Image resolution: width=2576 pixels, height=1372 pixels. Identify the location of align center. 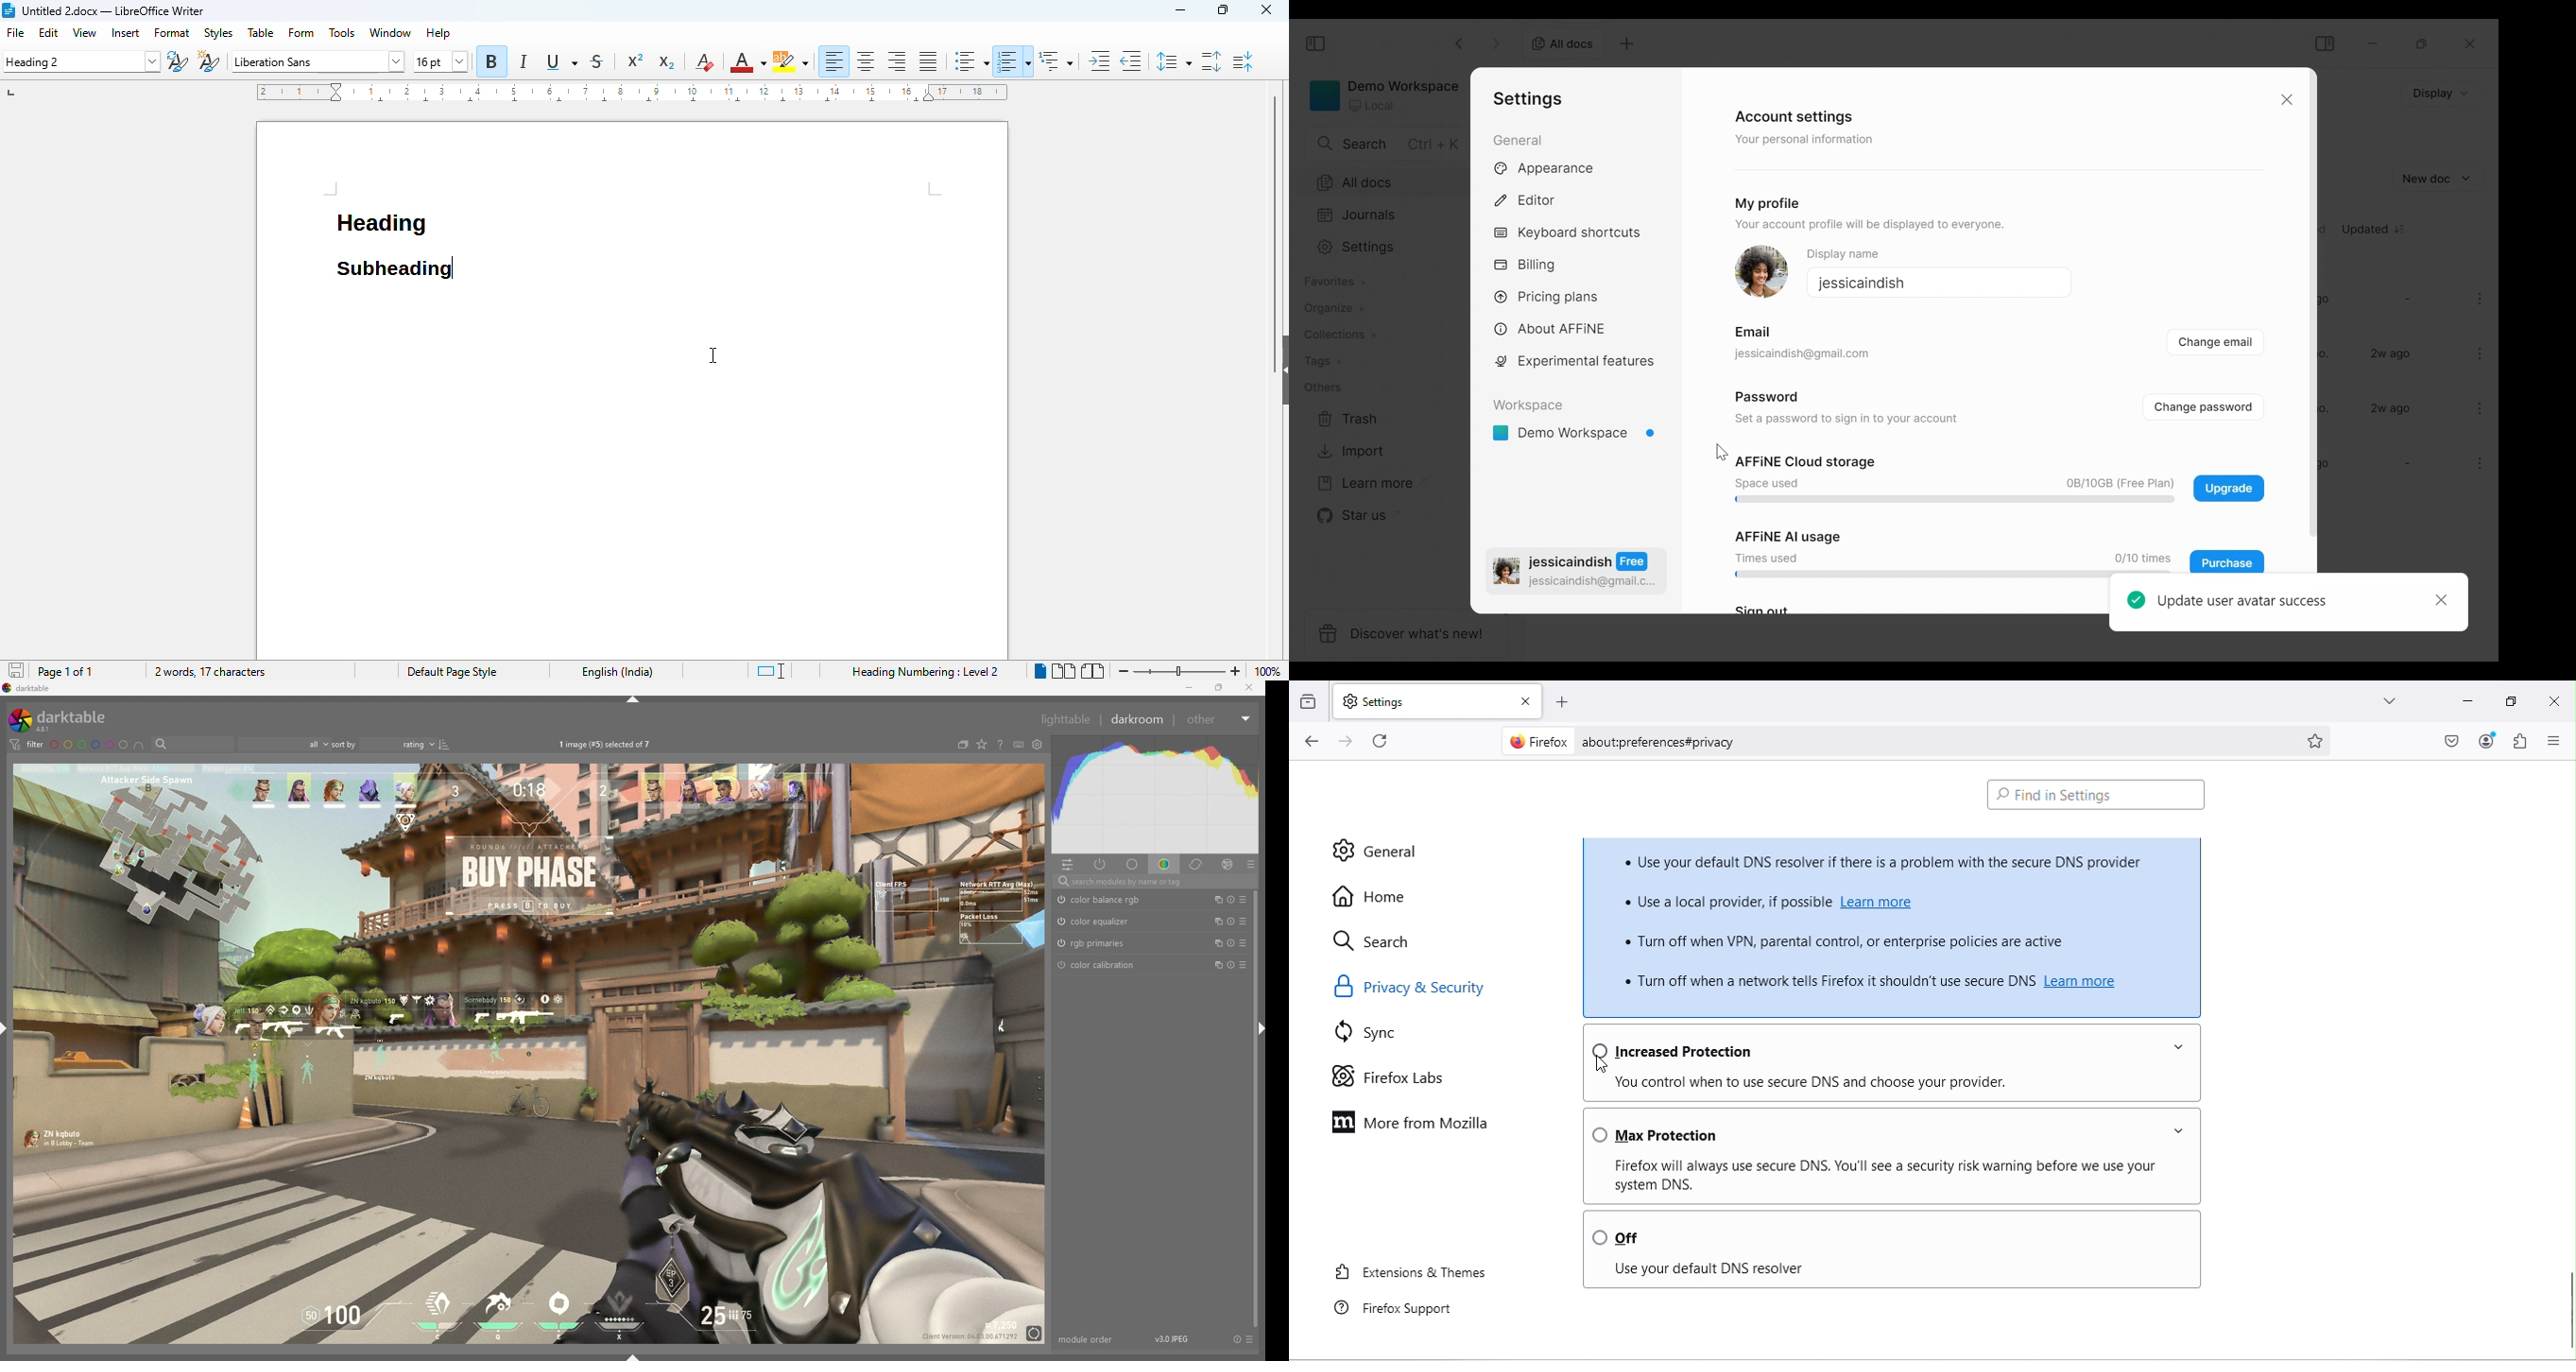
(866, 61).